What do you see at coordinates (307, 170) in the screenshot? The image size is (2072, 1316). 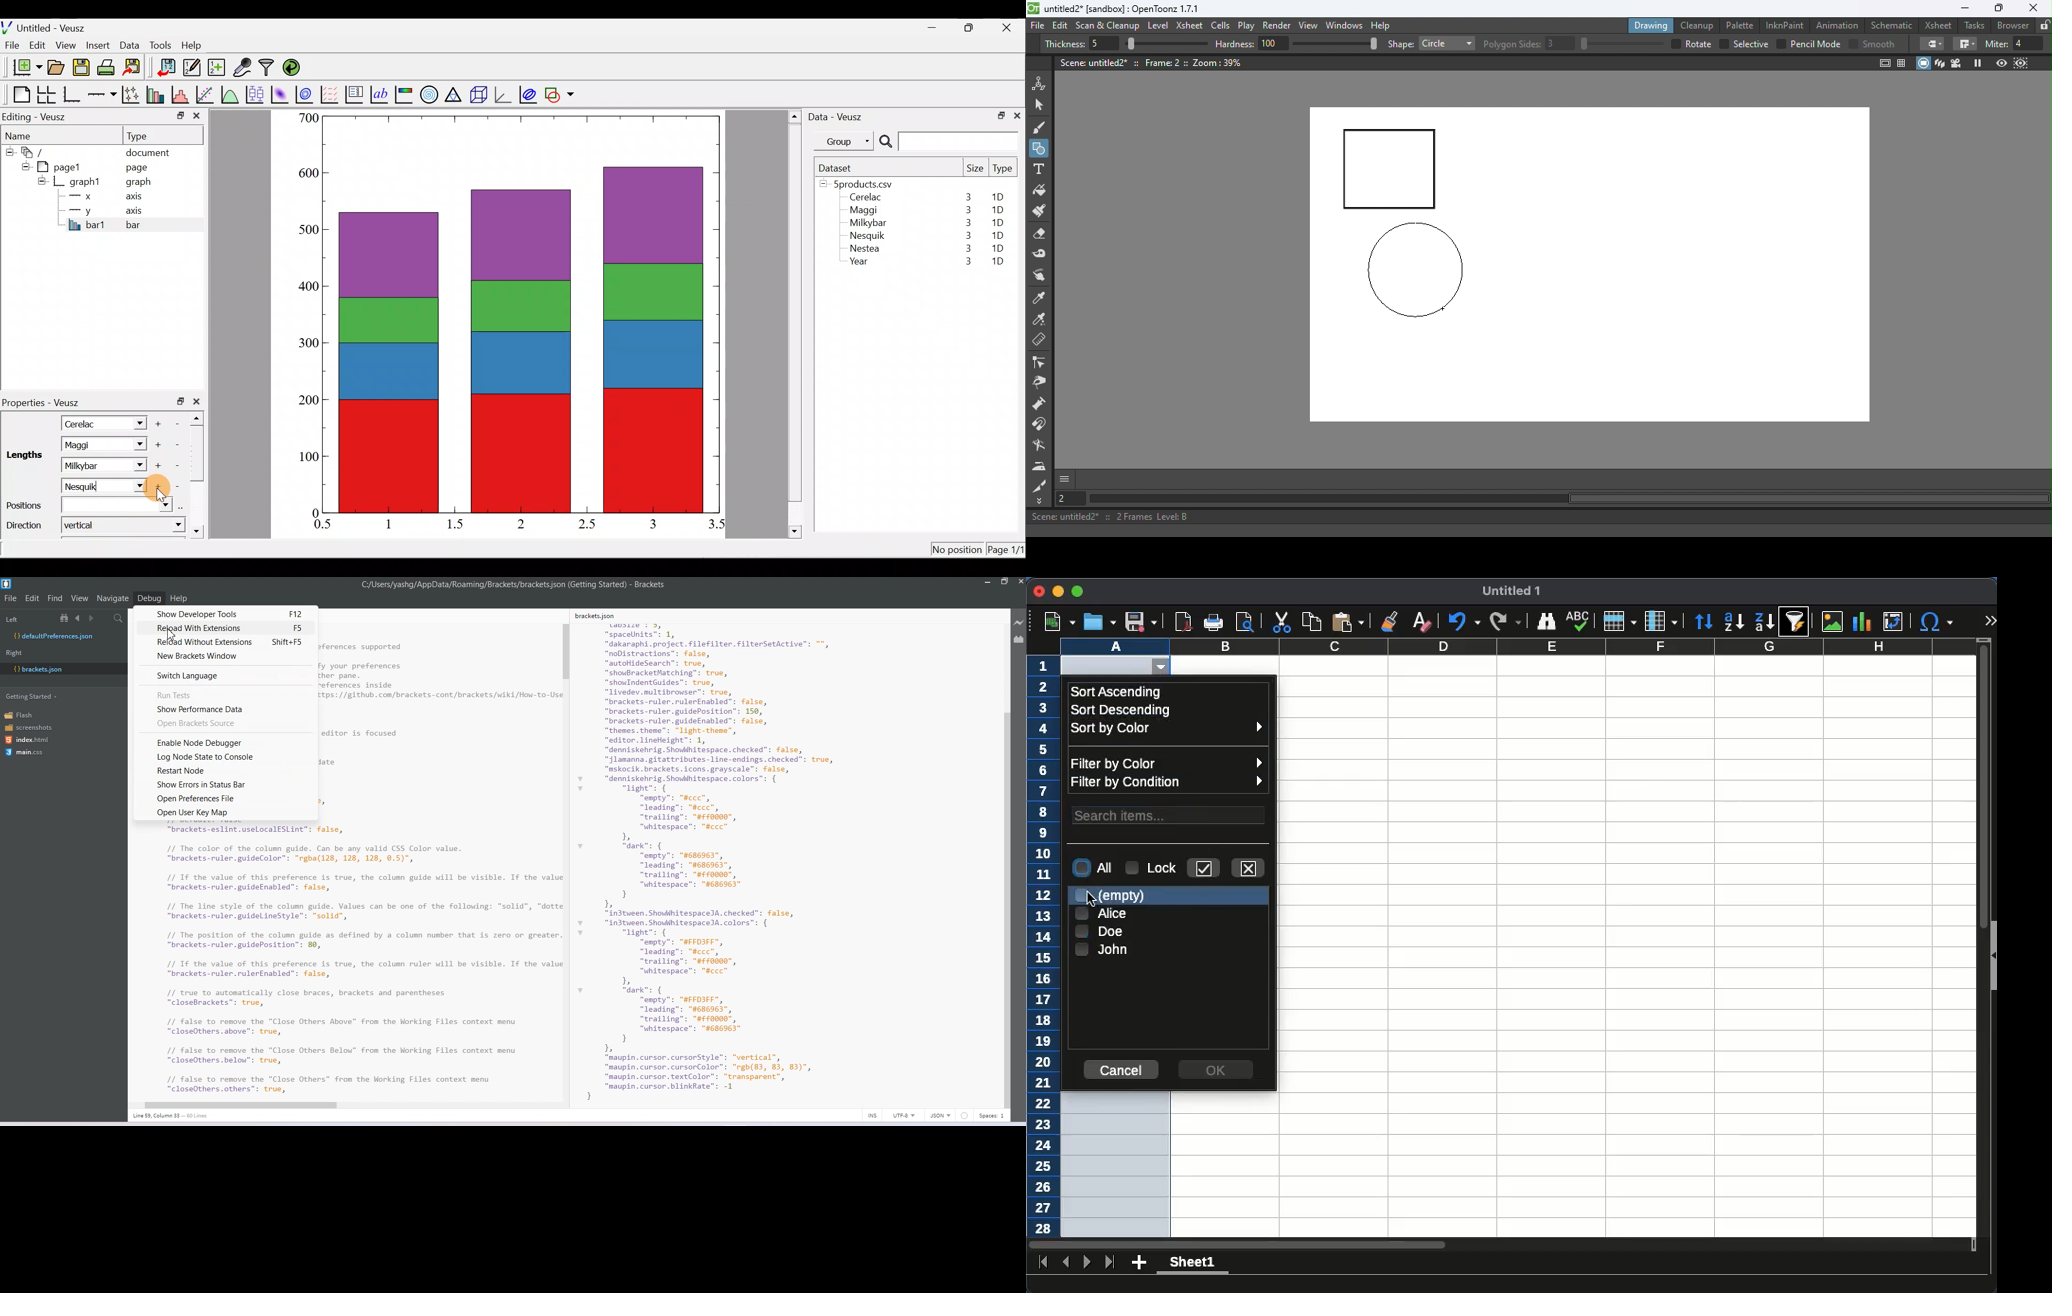 I see `600` at bounding box center [307, 170].